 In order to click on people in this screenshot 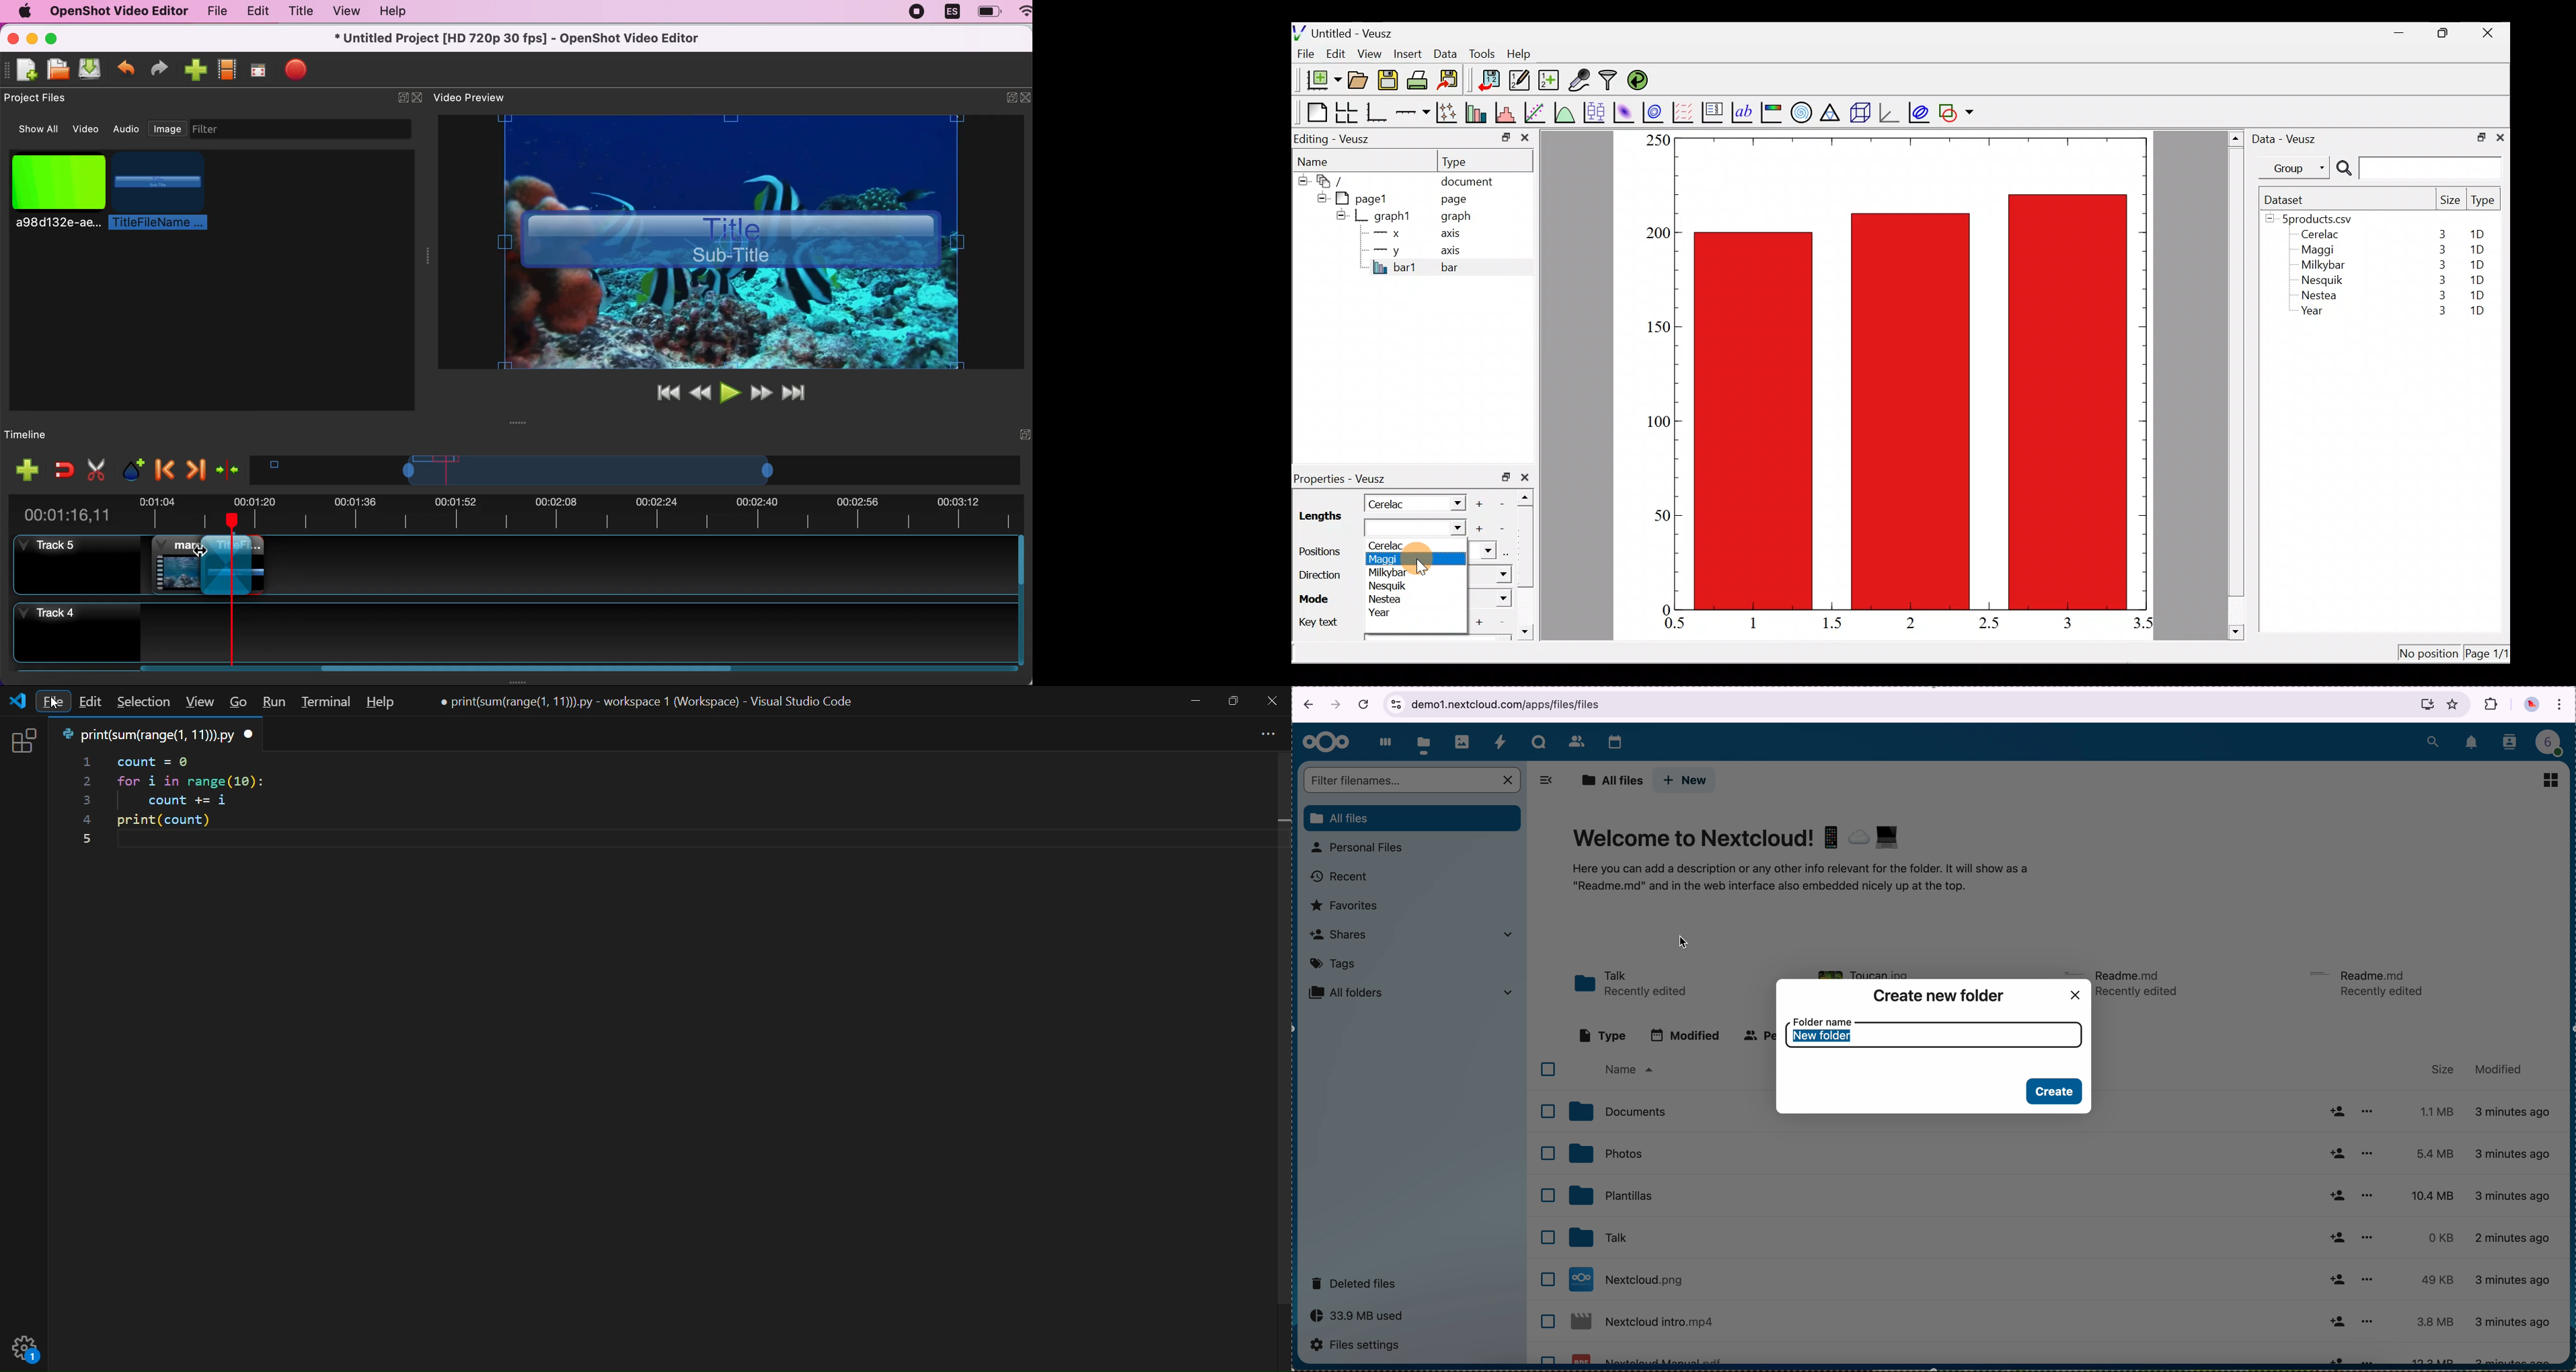, I will do `click(1757, 1036)`.